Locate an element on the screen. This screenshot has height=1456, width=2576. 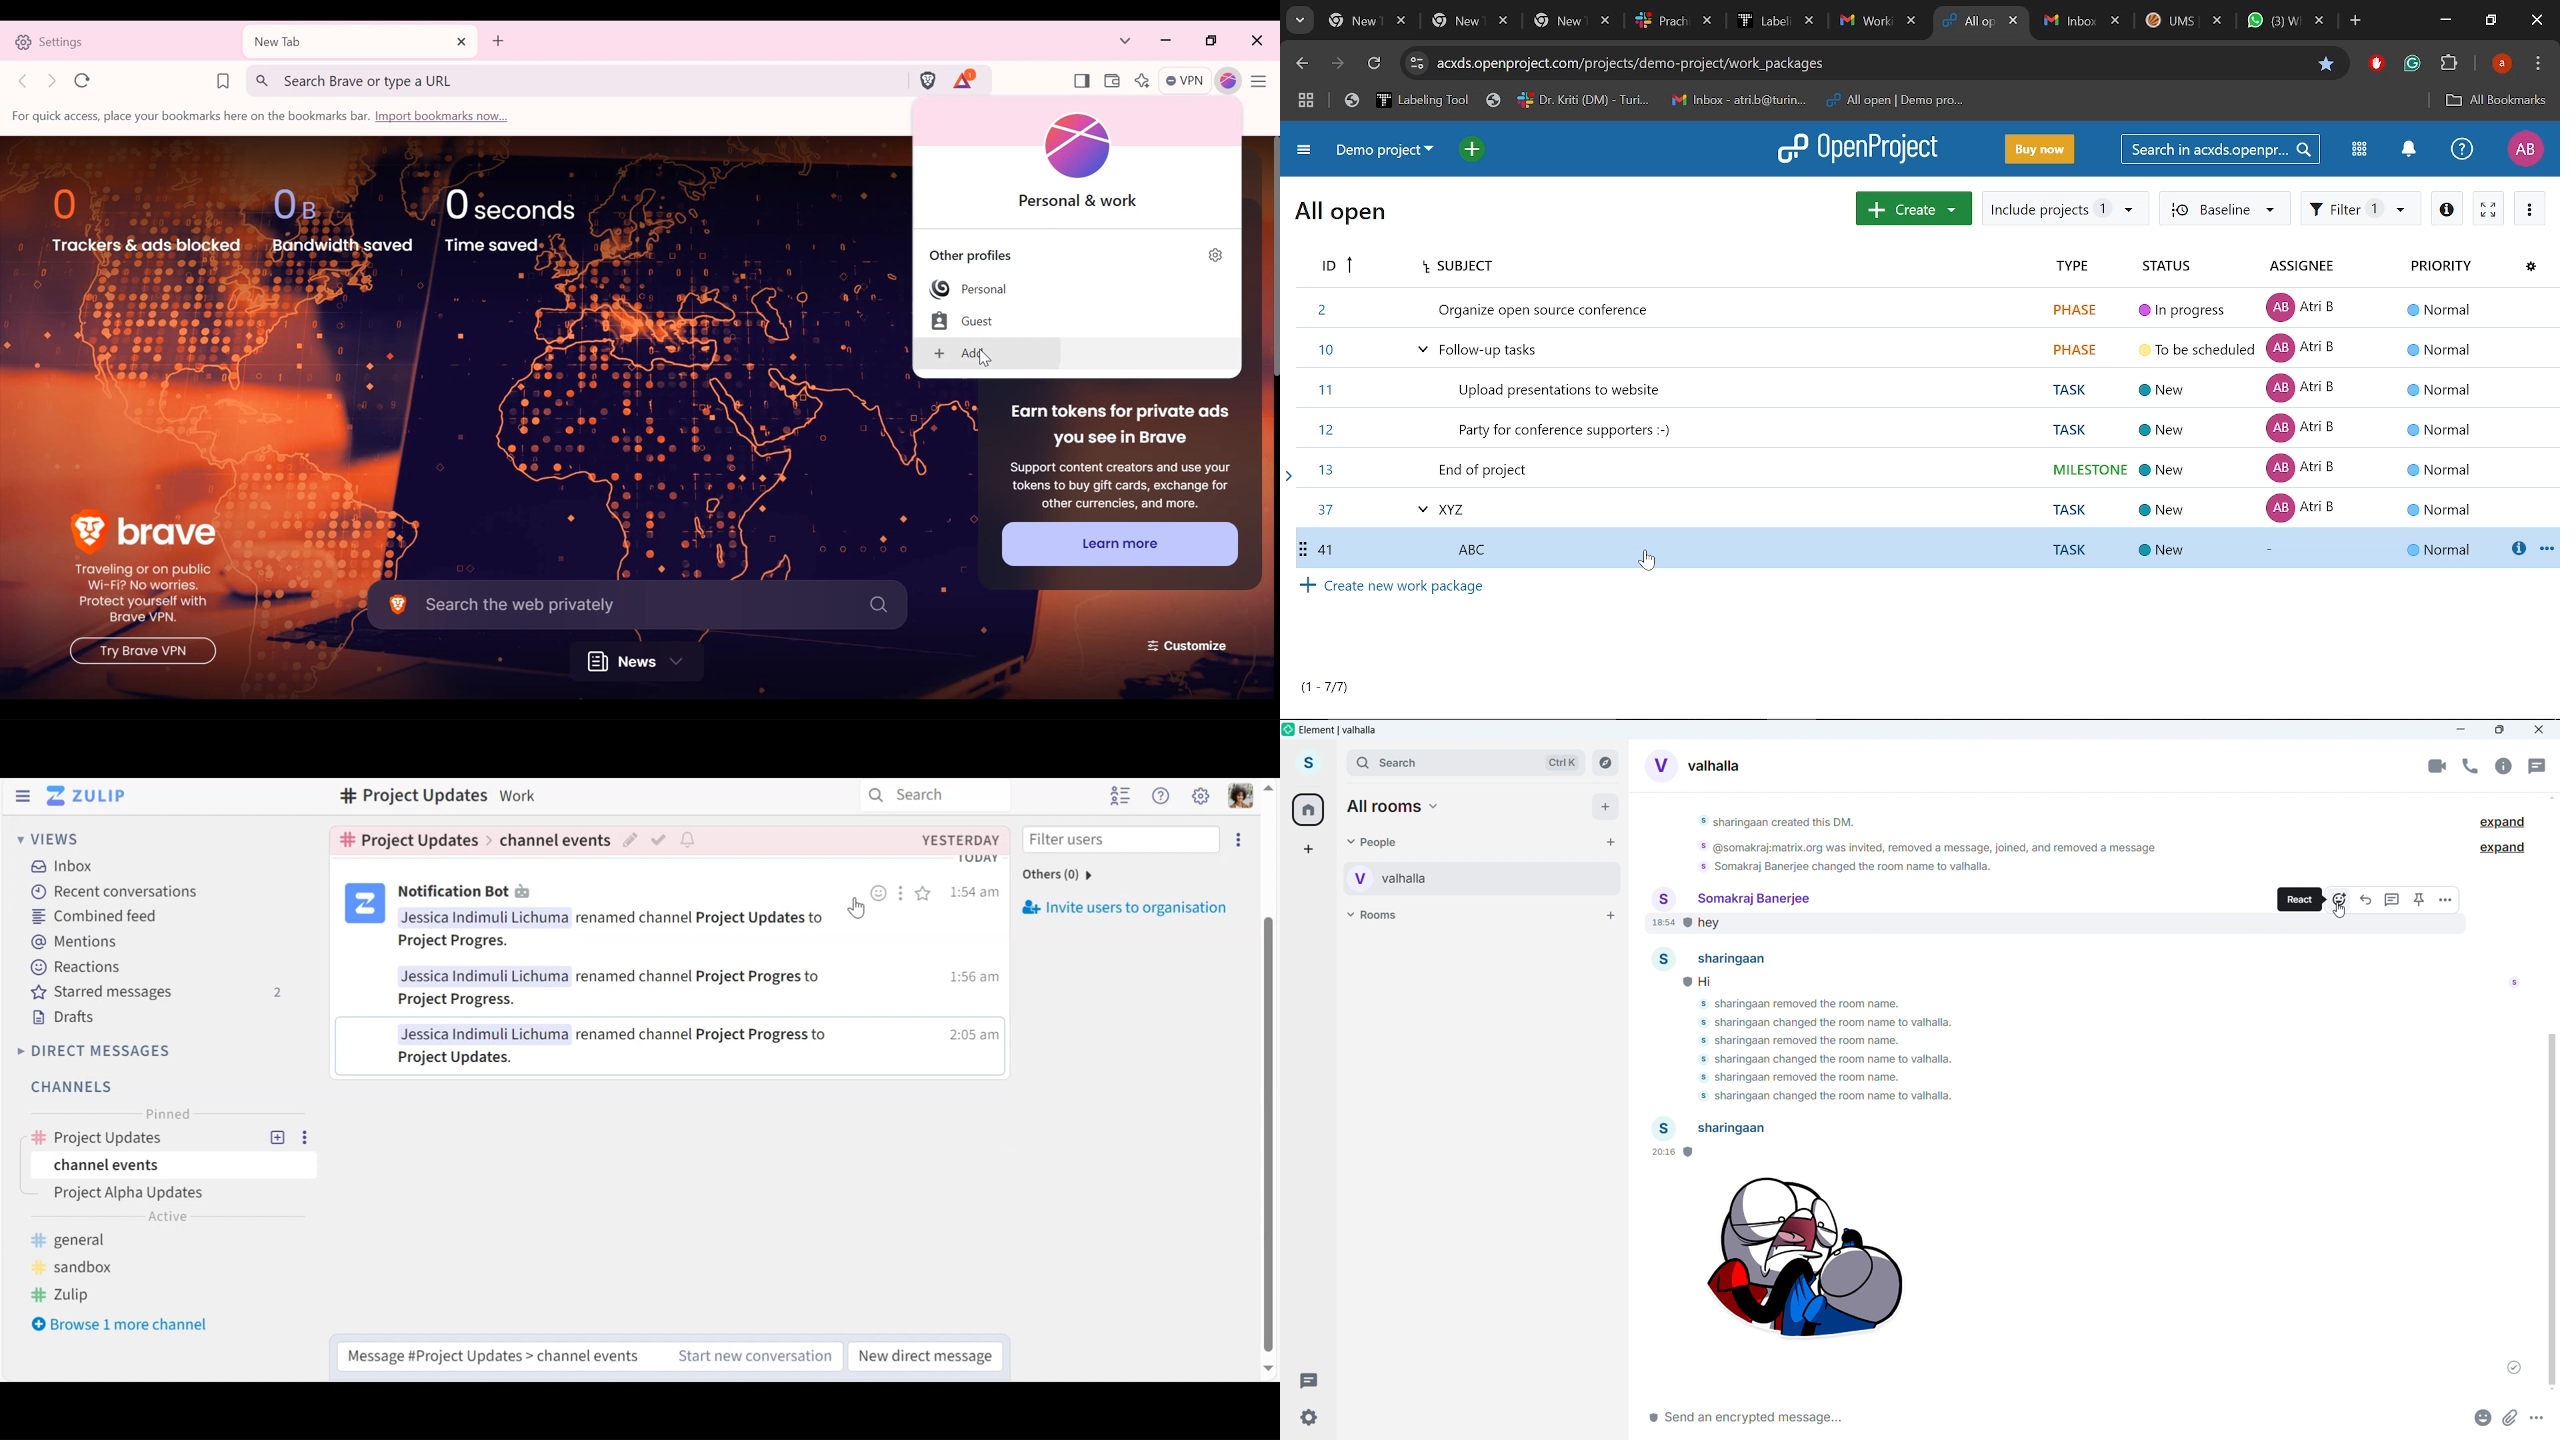
Refresh is located at coordinates (1375, 66).